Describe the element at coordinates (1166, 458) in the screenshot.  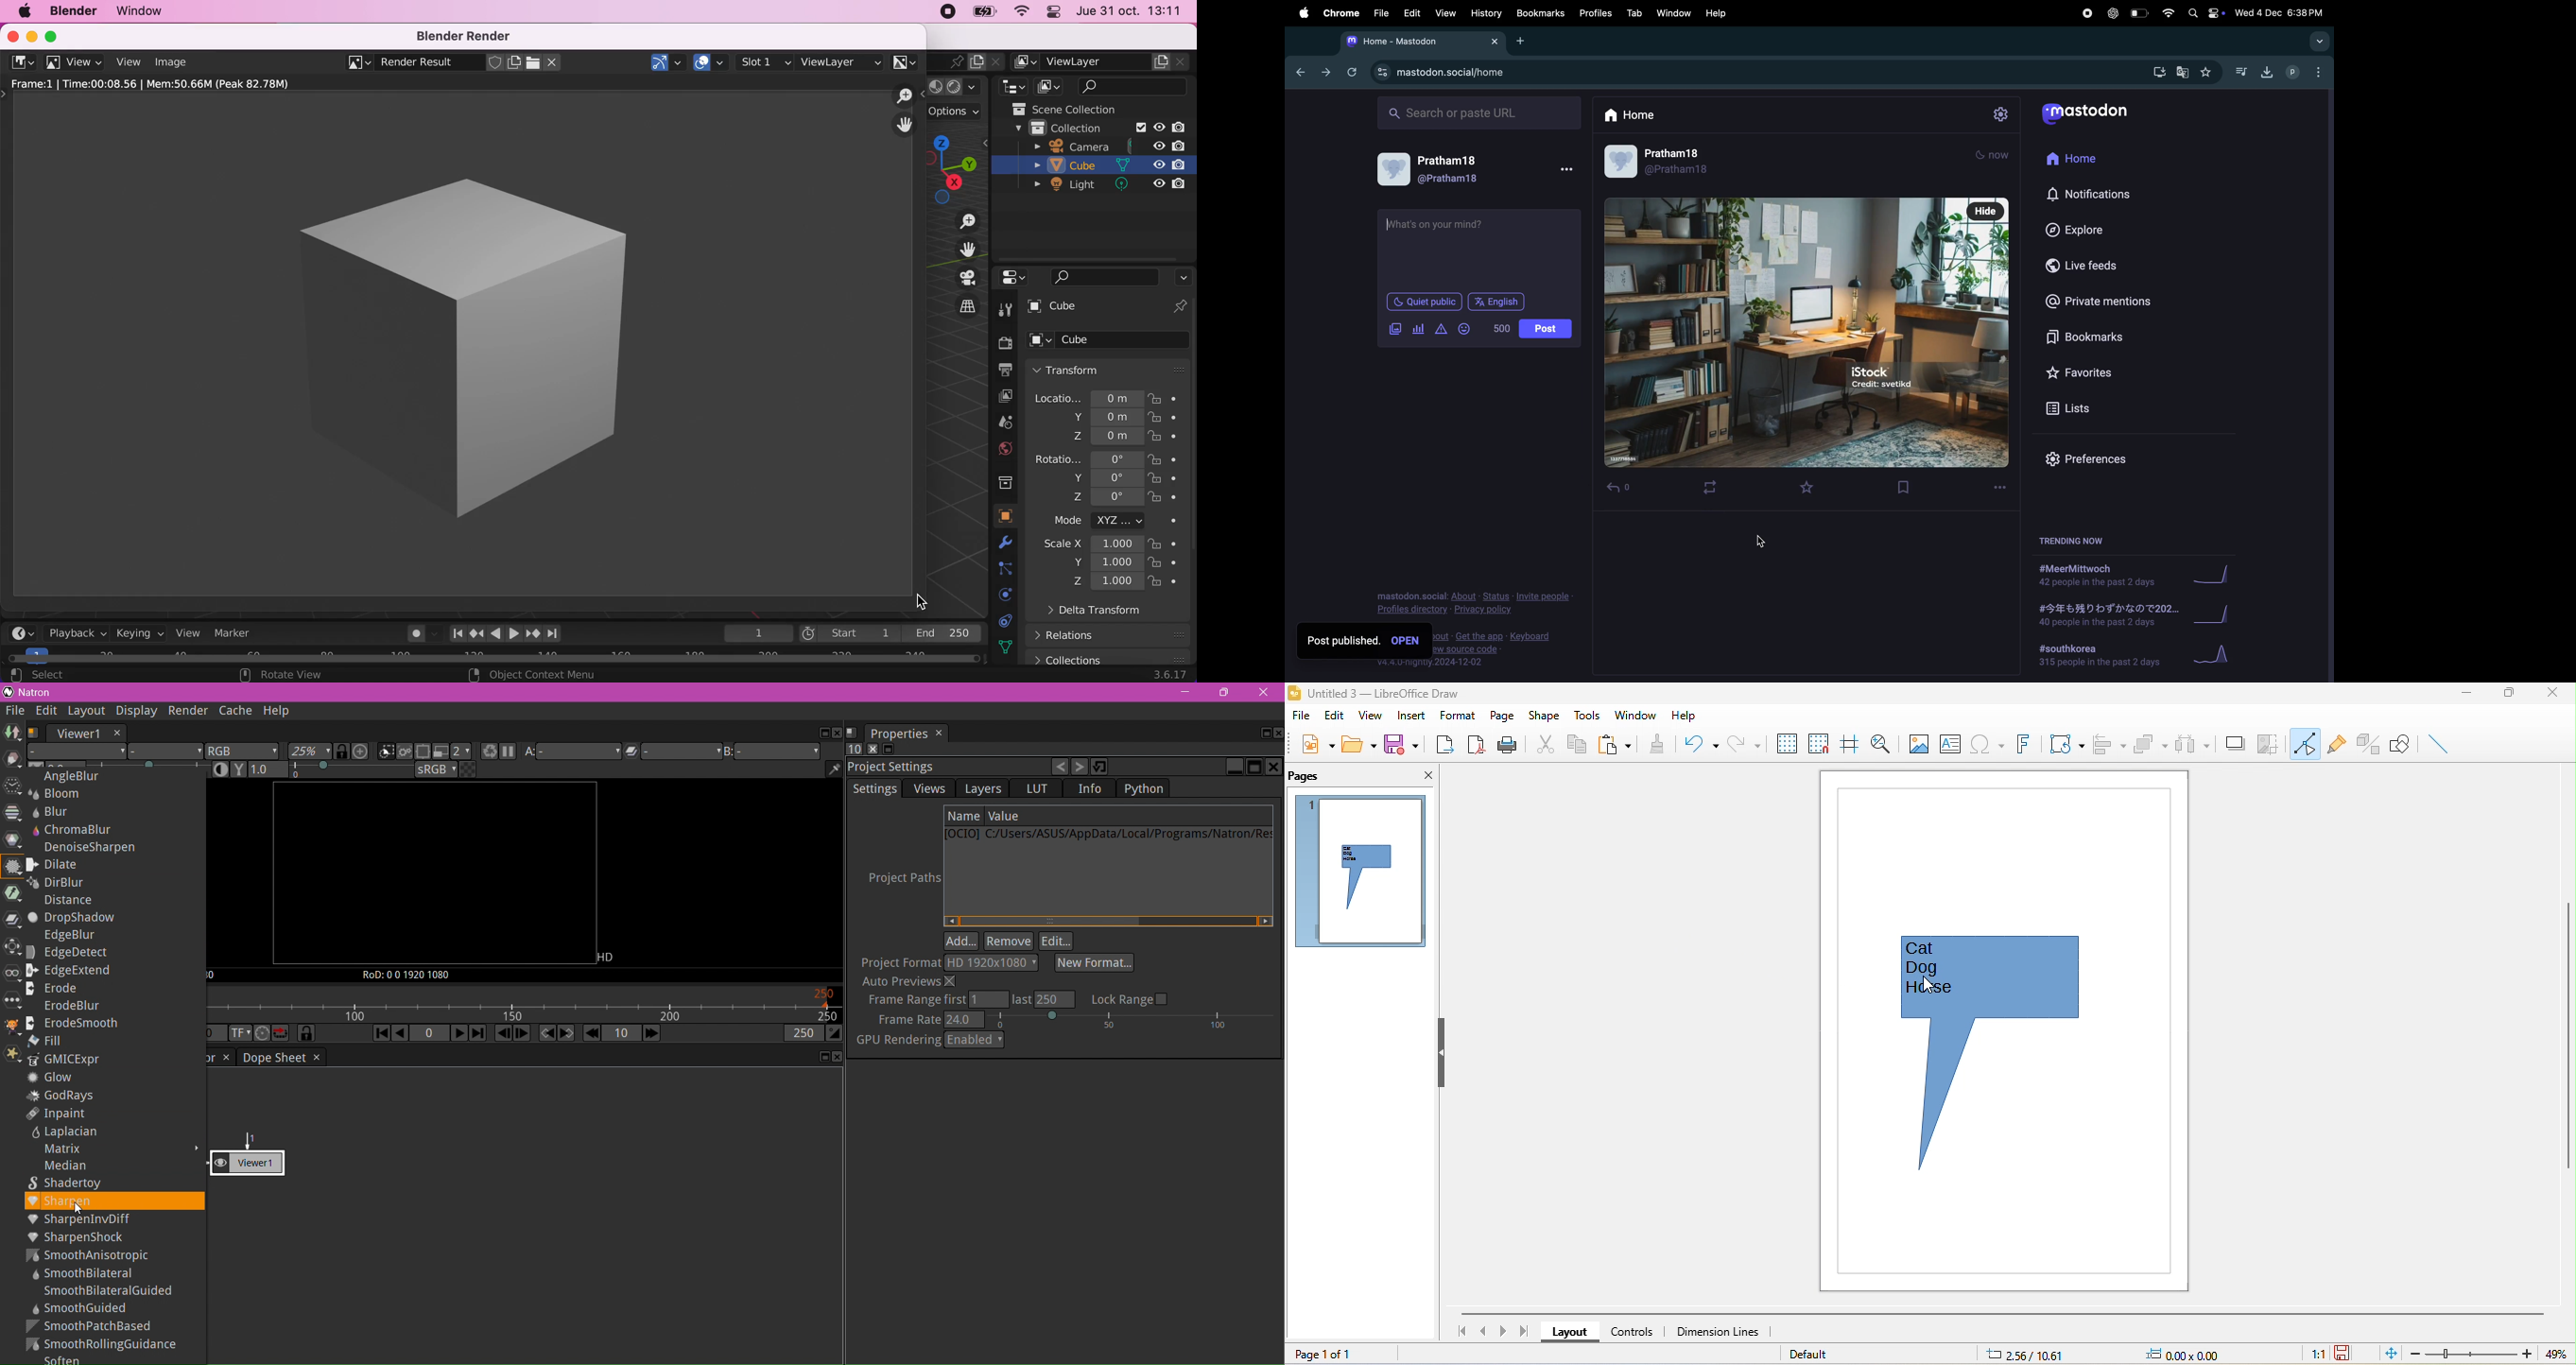
I see `lock` at that location.